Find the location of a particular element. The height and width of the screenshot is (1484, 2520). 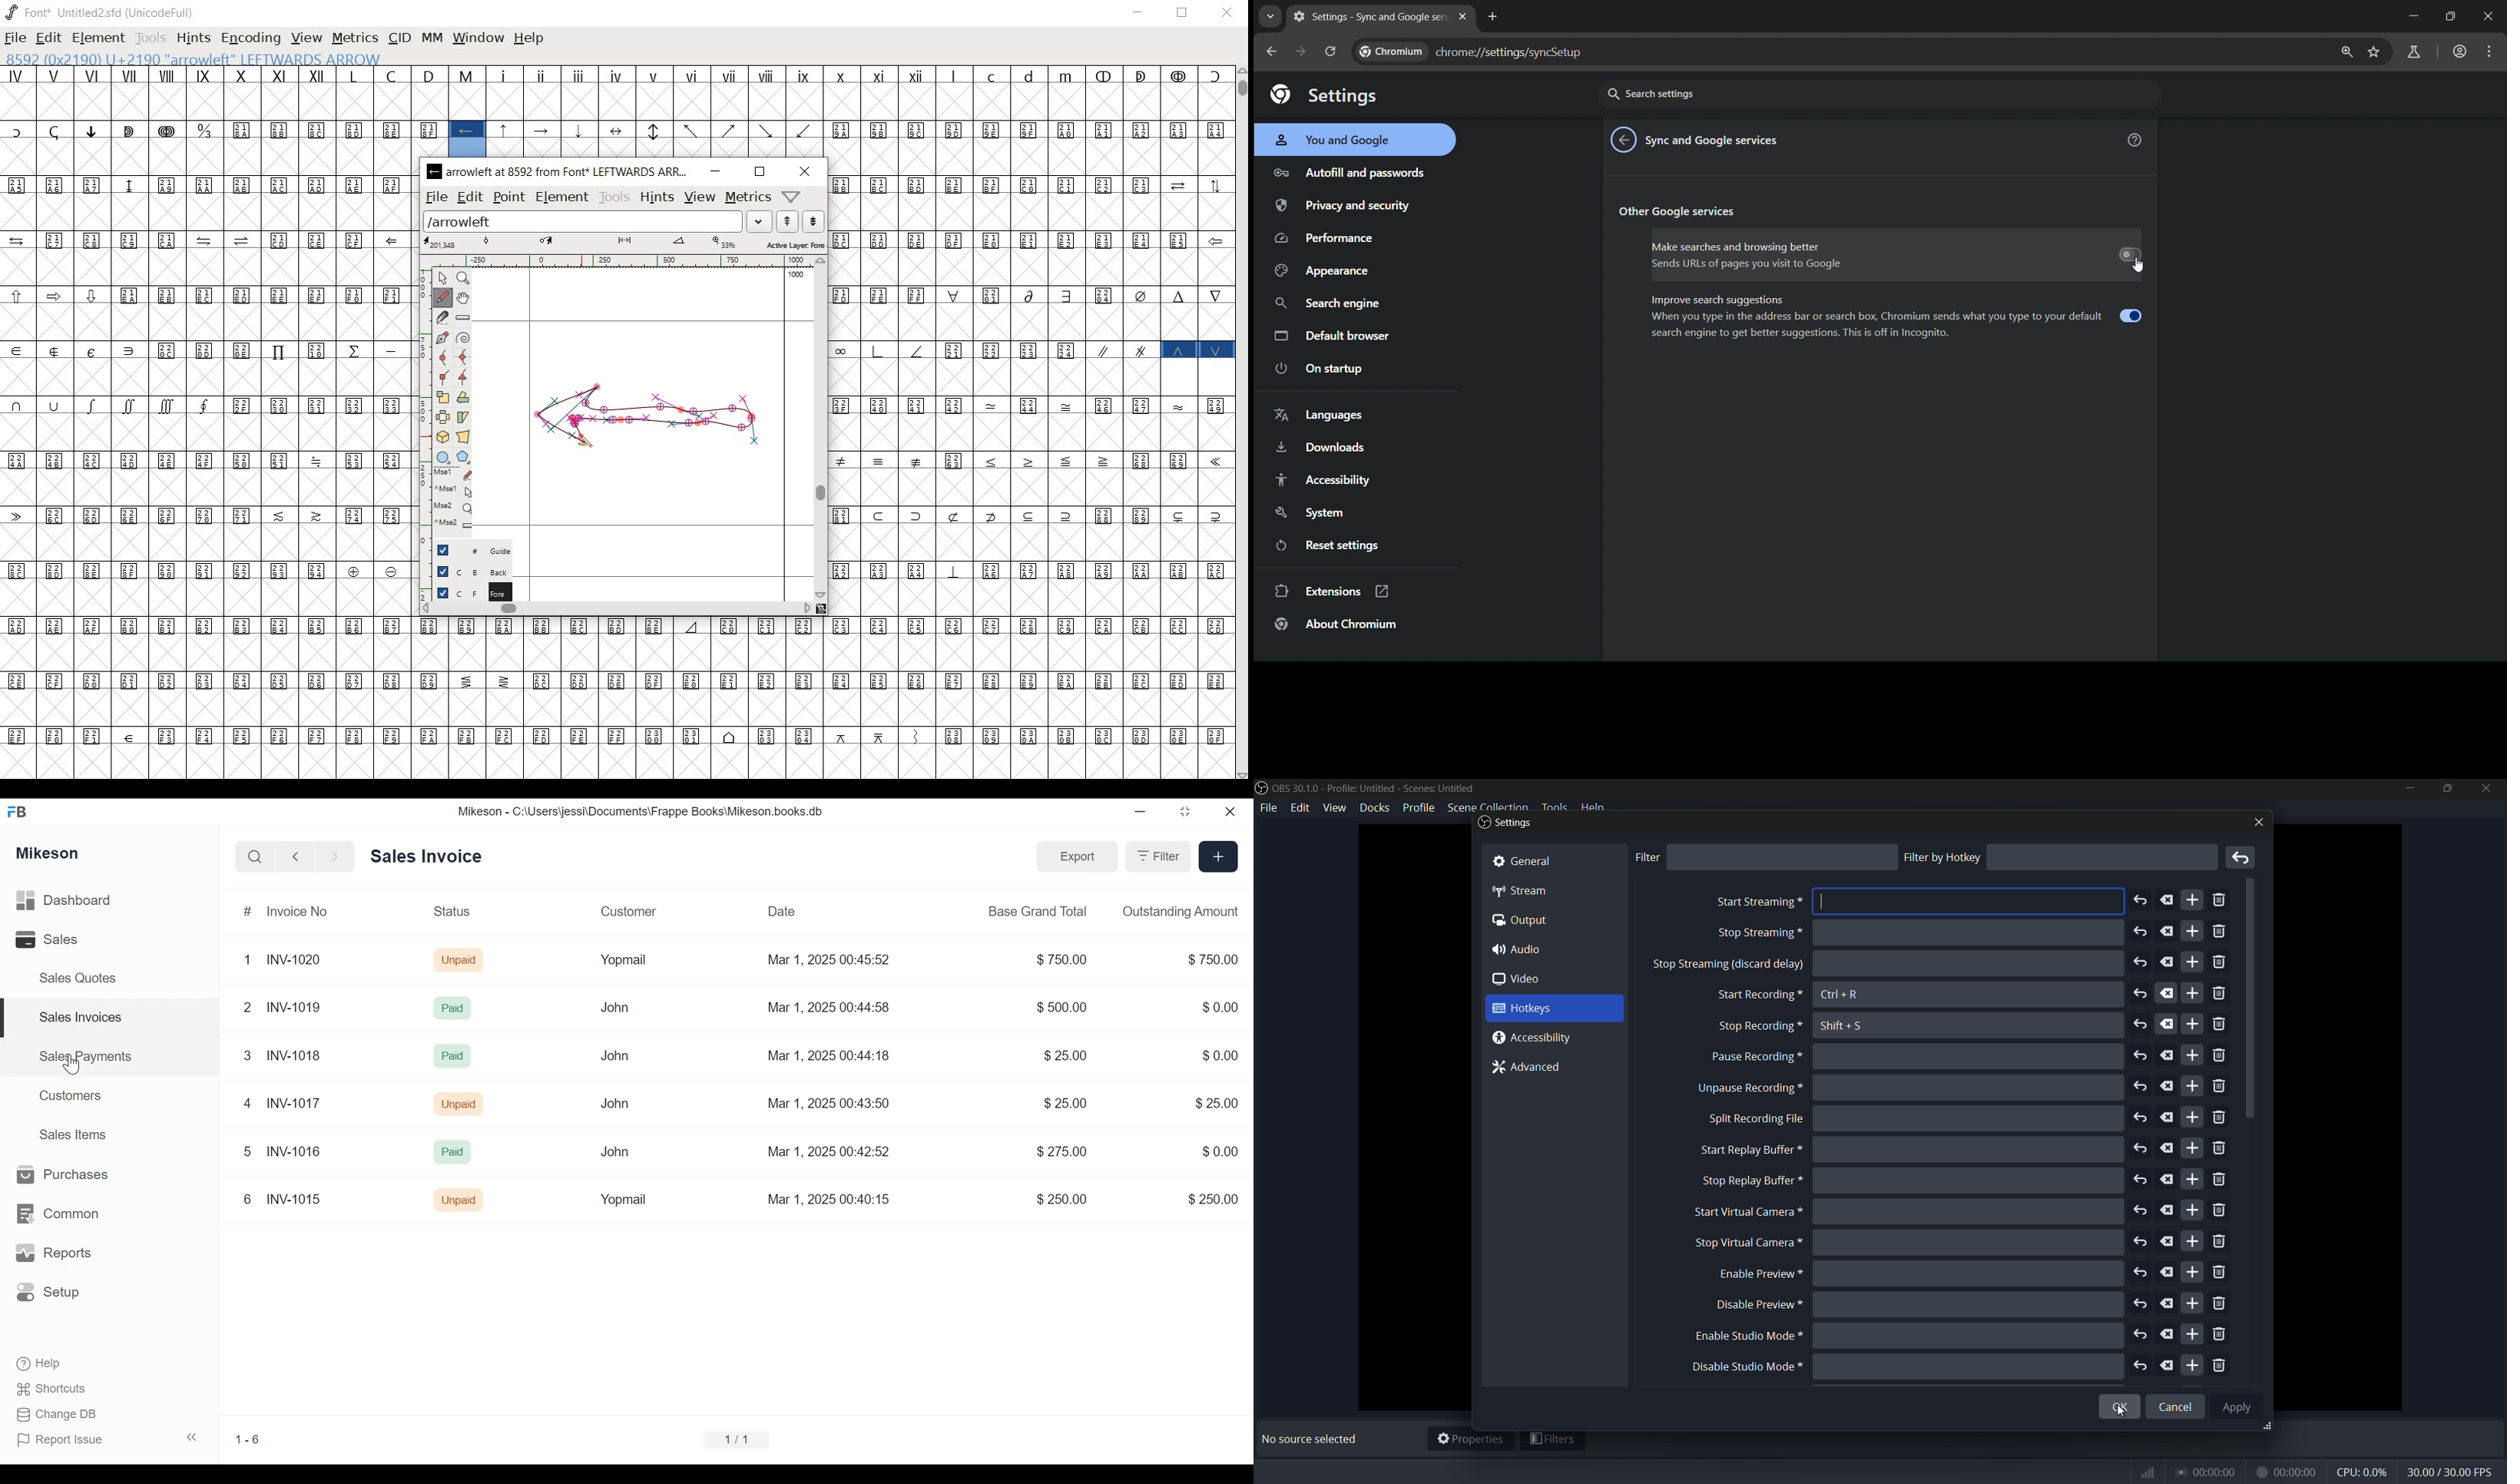

split recording file is located at coordinates (1756, 1119).